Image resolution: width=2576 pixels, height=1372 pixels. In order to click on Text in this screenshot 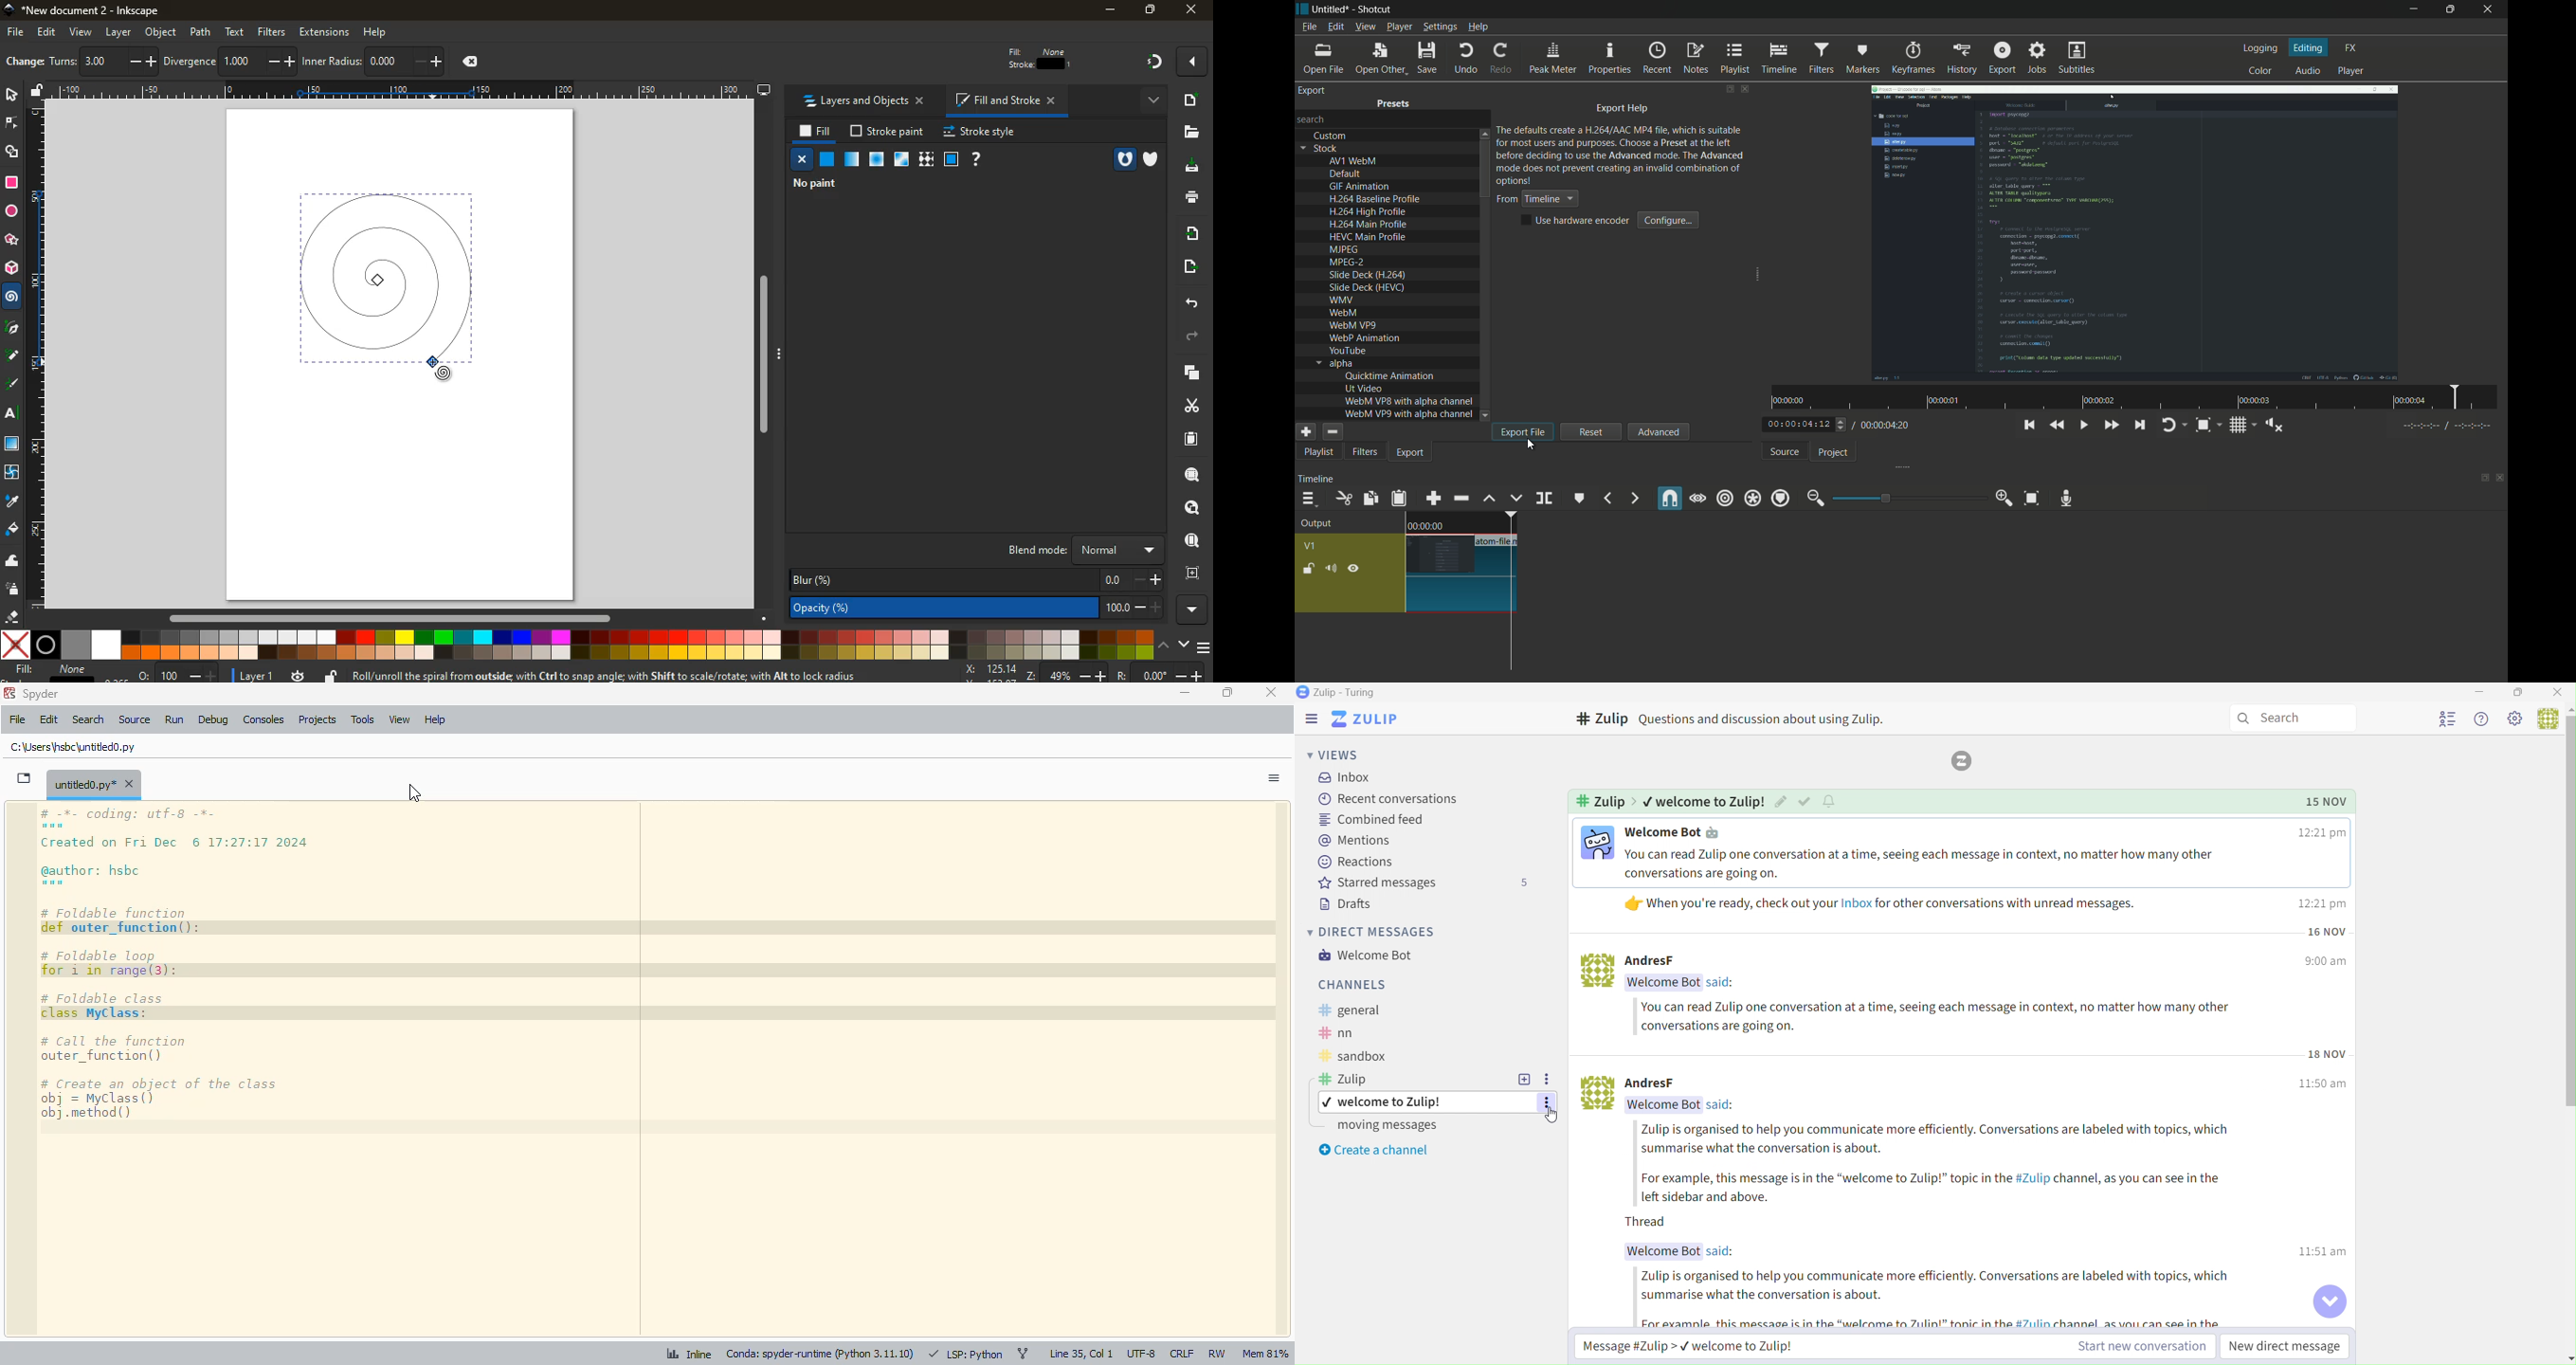, I will do `click(1664, 1251)`.